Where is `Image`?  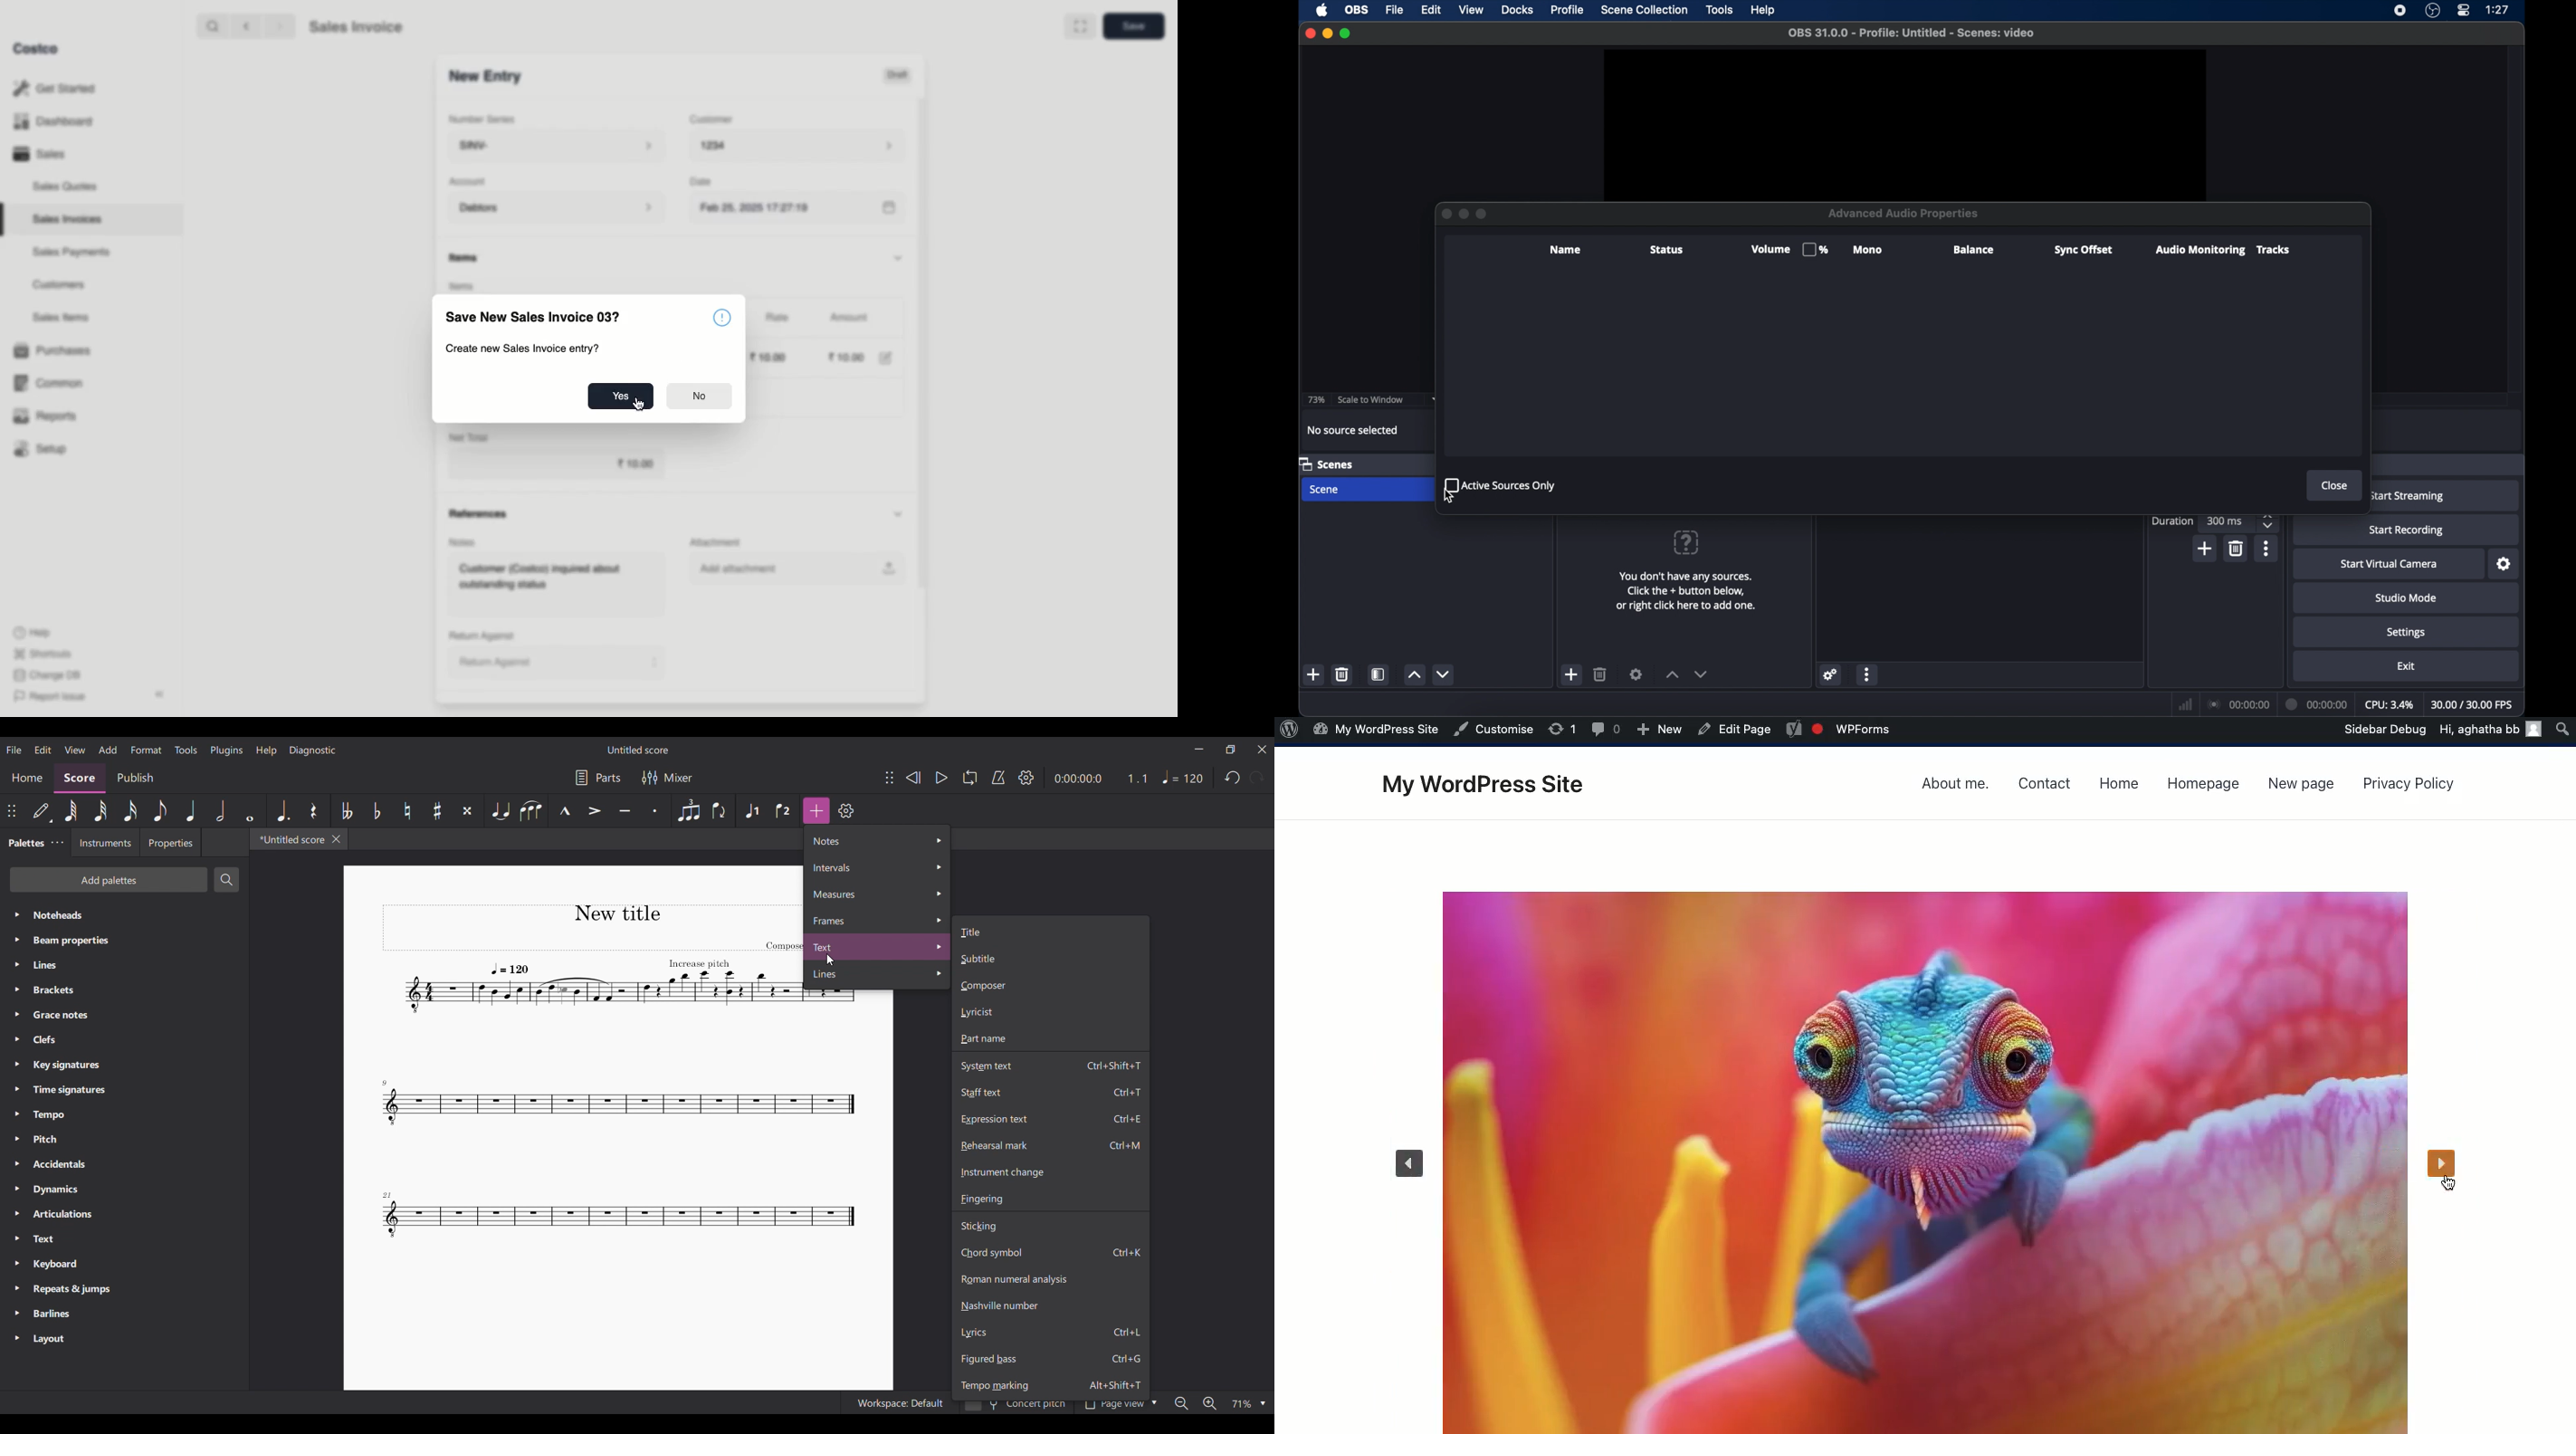 Image is located at coordinates (1924, 1161).